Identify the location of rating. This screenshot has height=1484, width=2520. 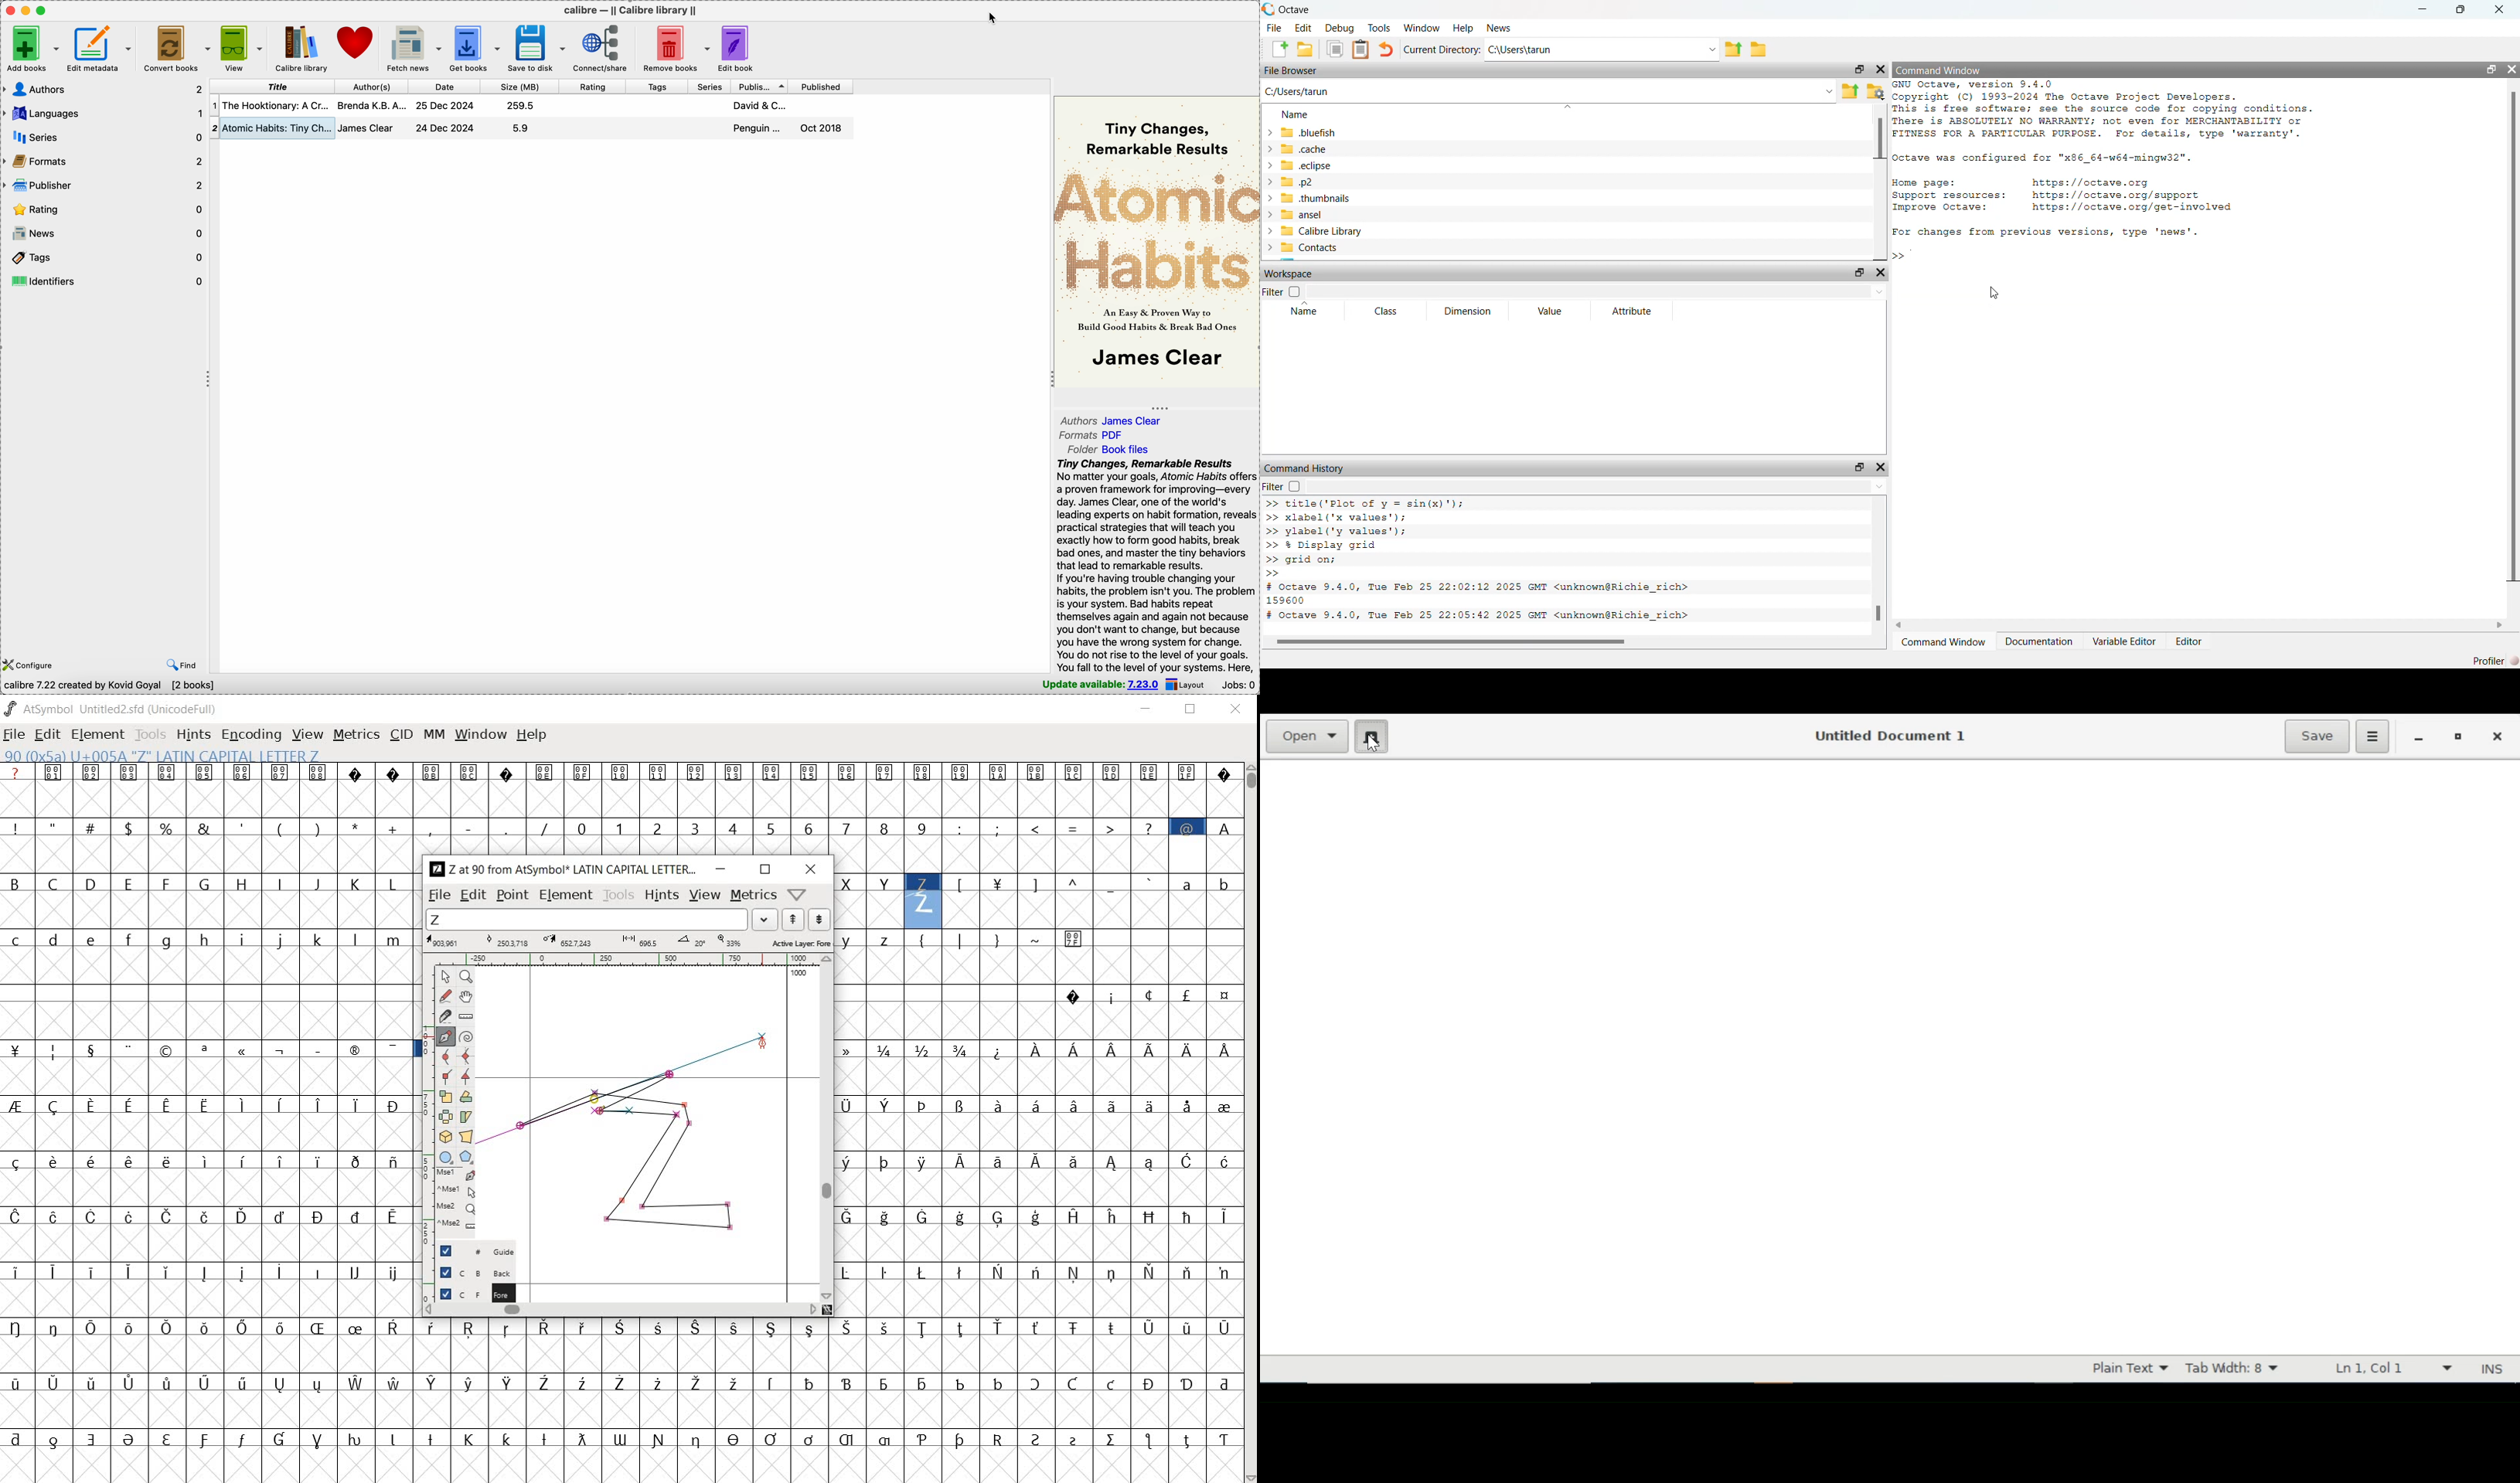
(596, 87).